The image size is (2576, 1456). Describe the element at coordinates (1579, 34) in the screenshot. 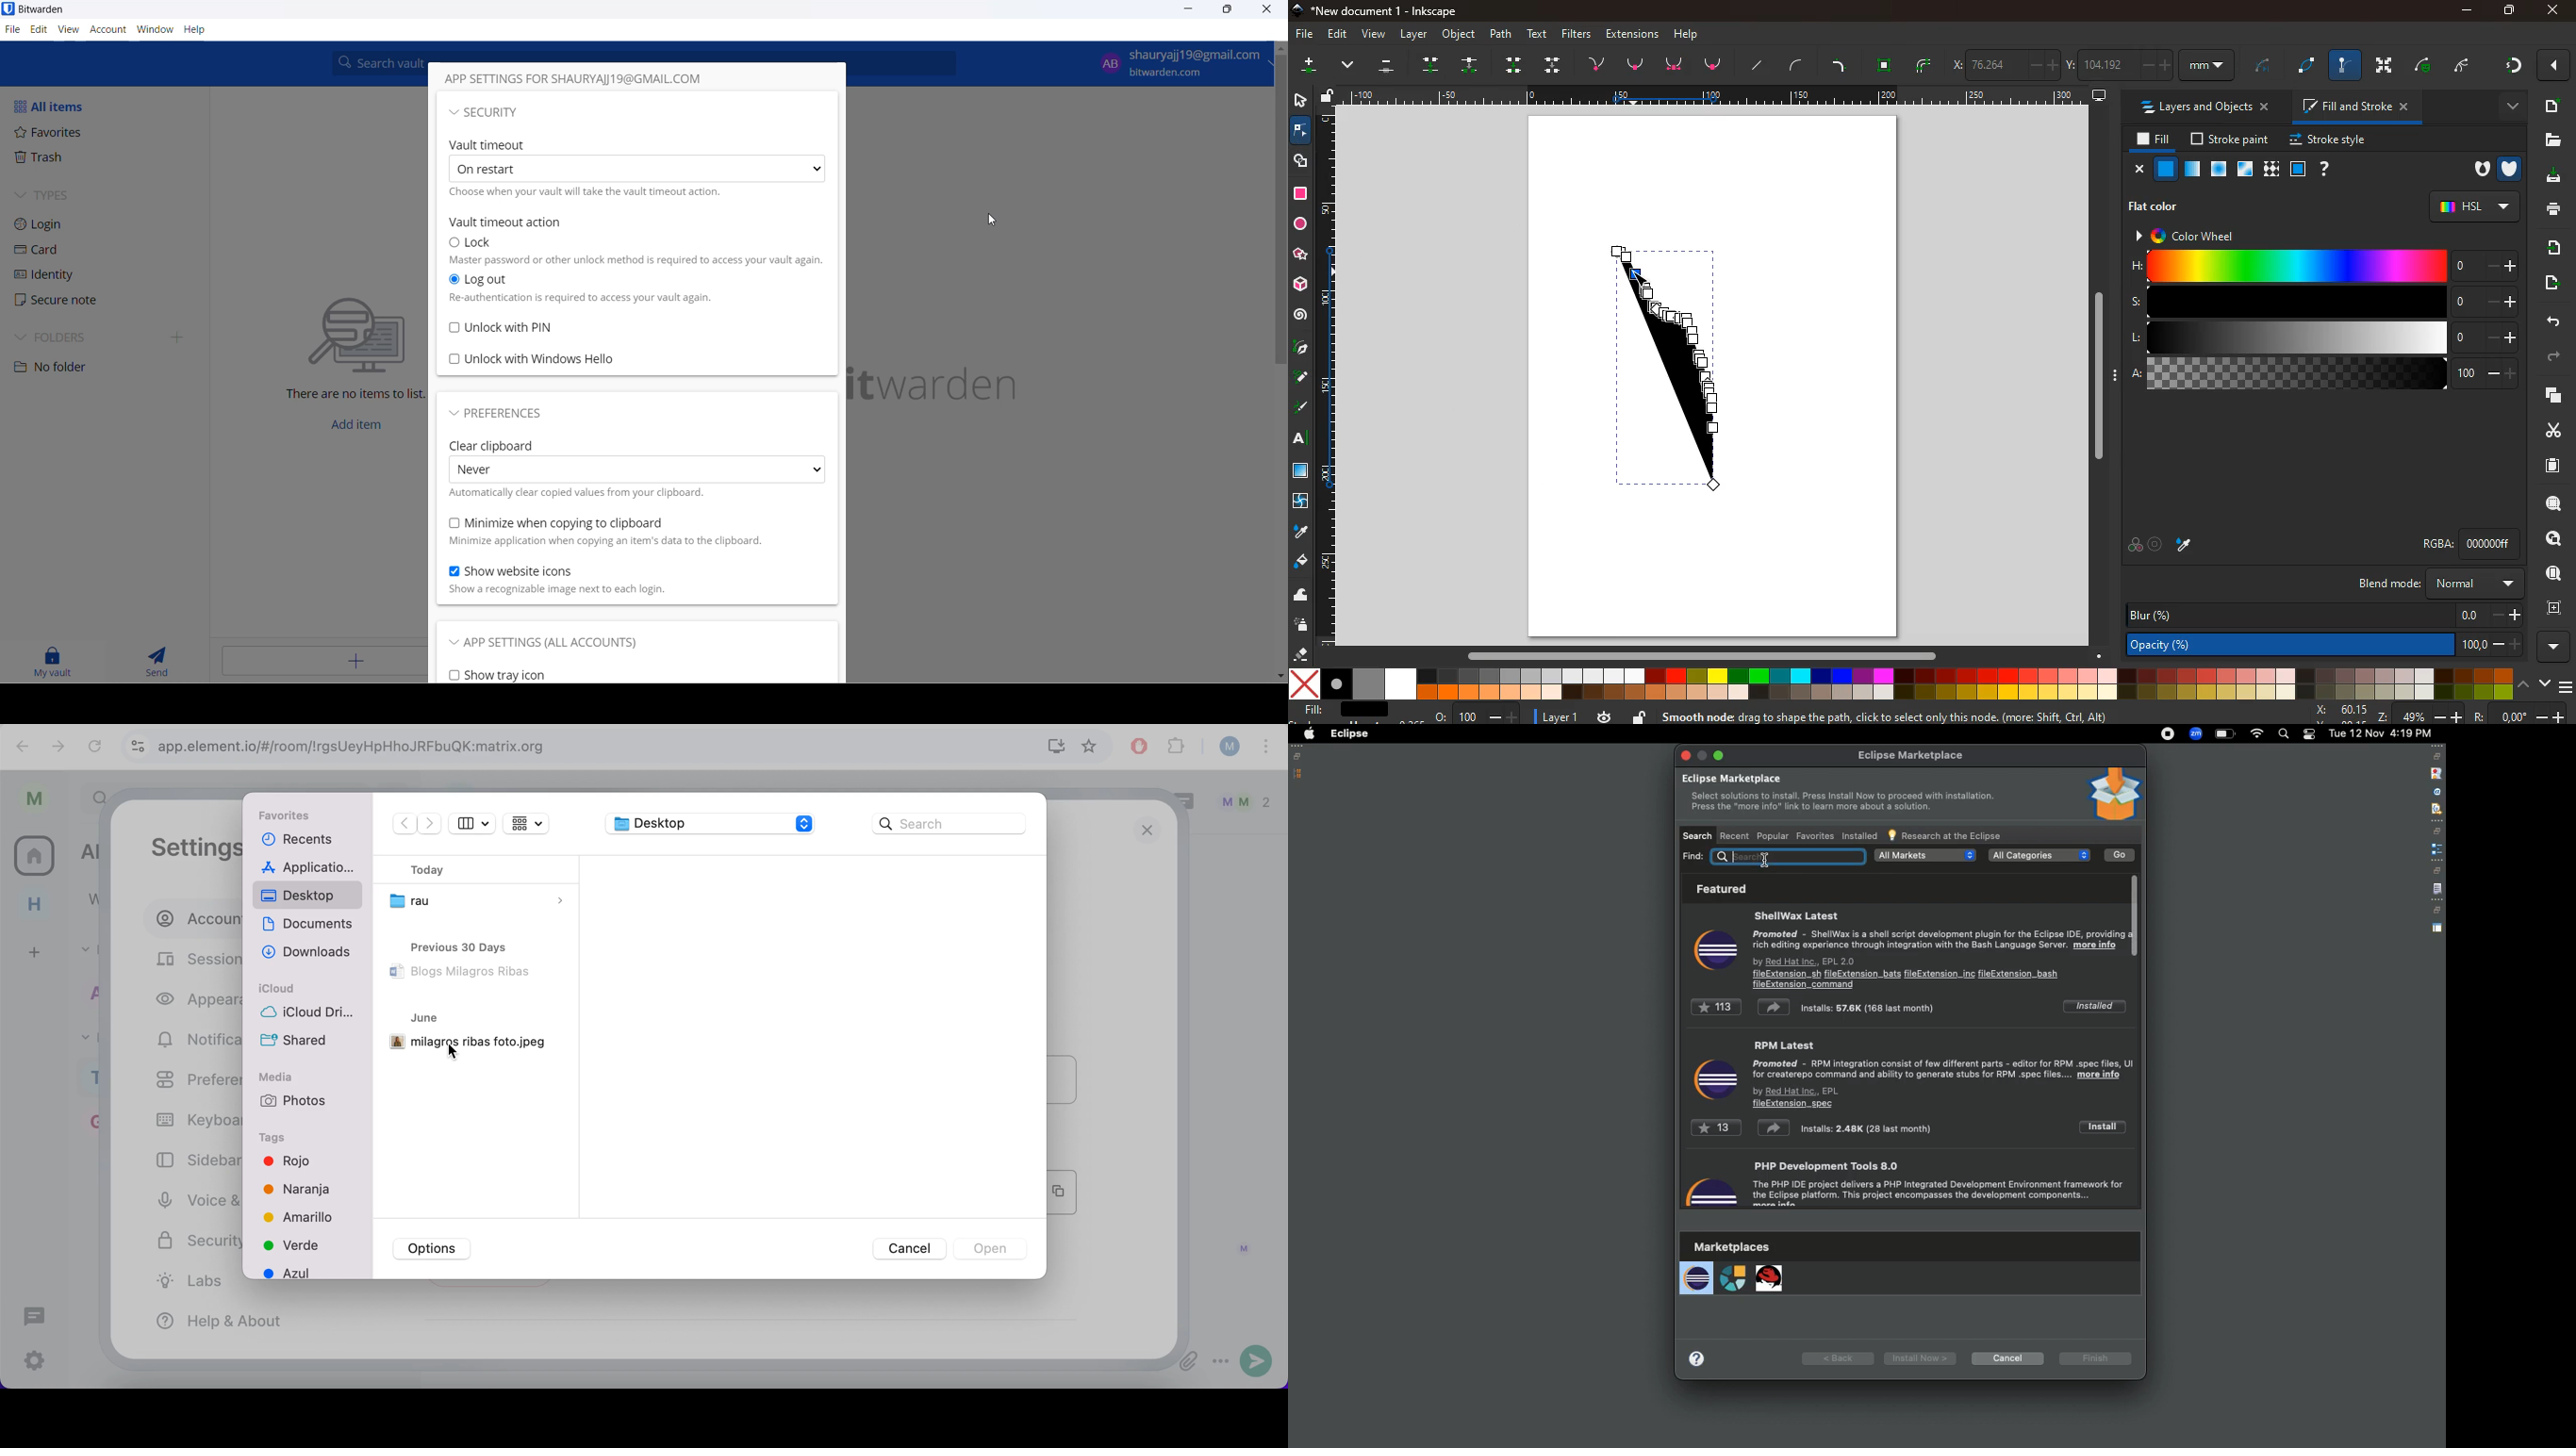

I see `filters` at that location.